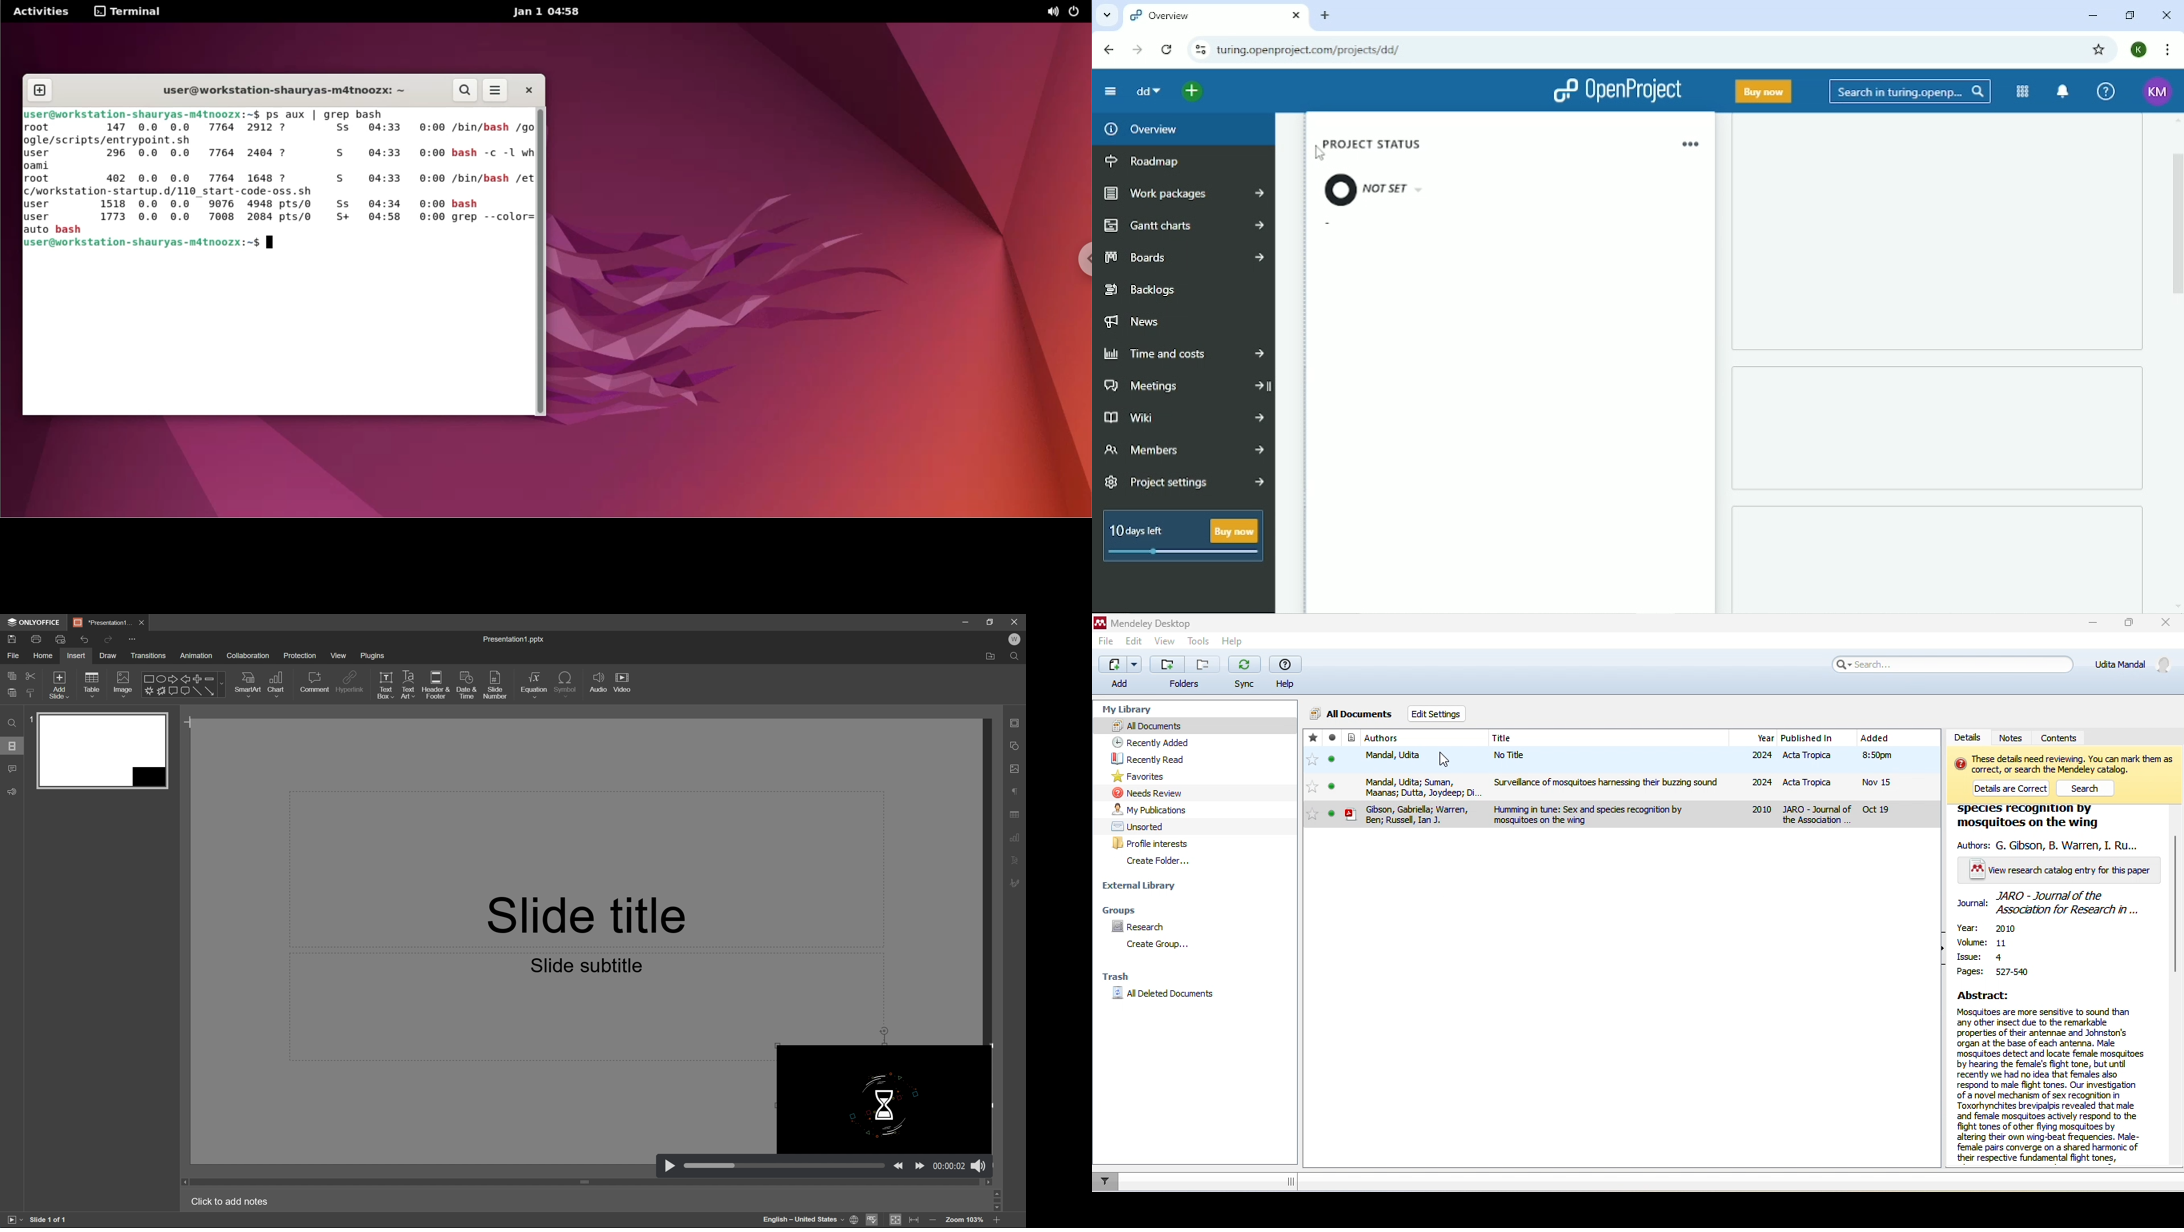 The width and height of the screenshot is (2184, 1232). I want to click on Remove widget, so click(1690, 144).